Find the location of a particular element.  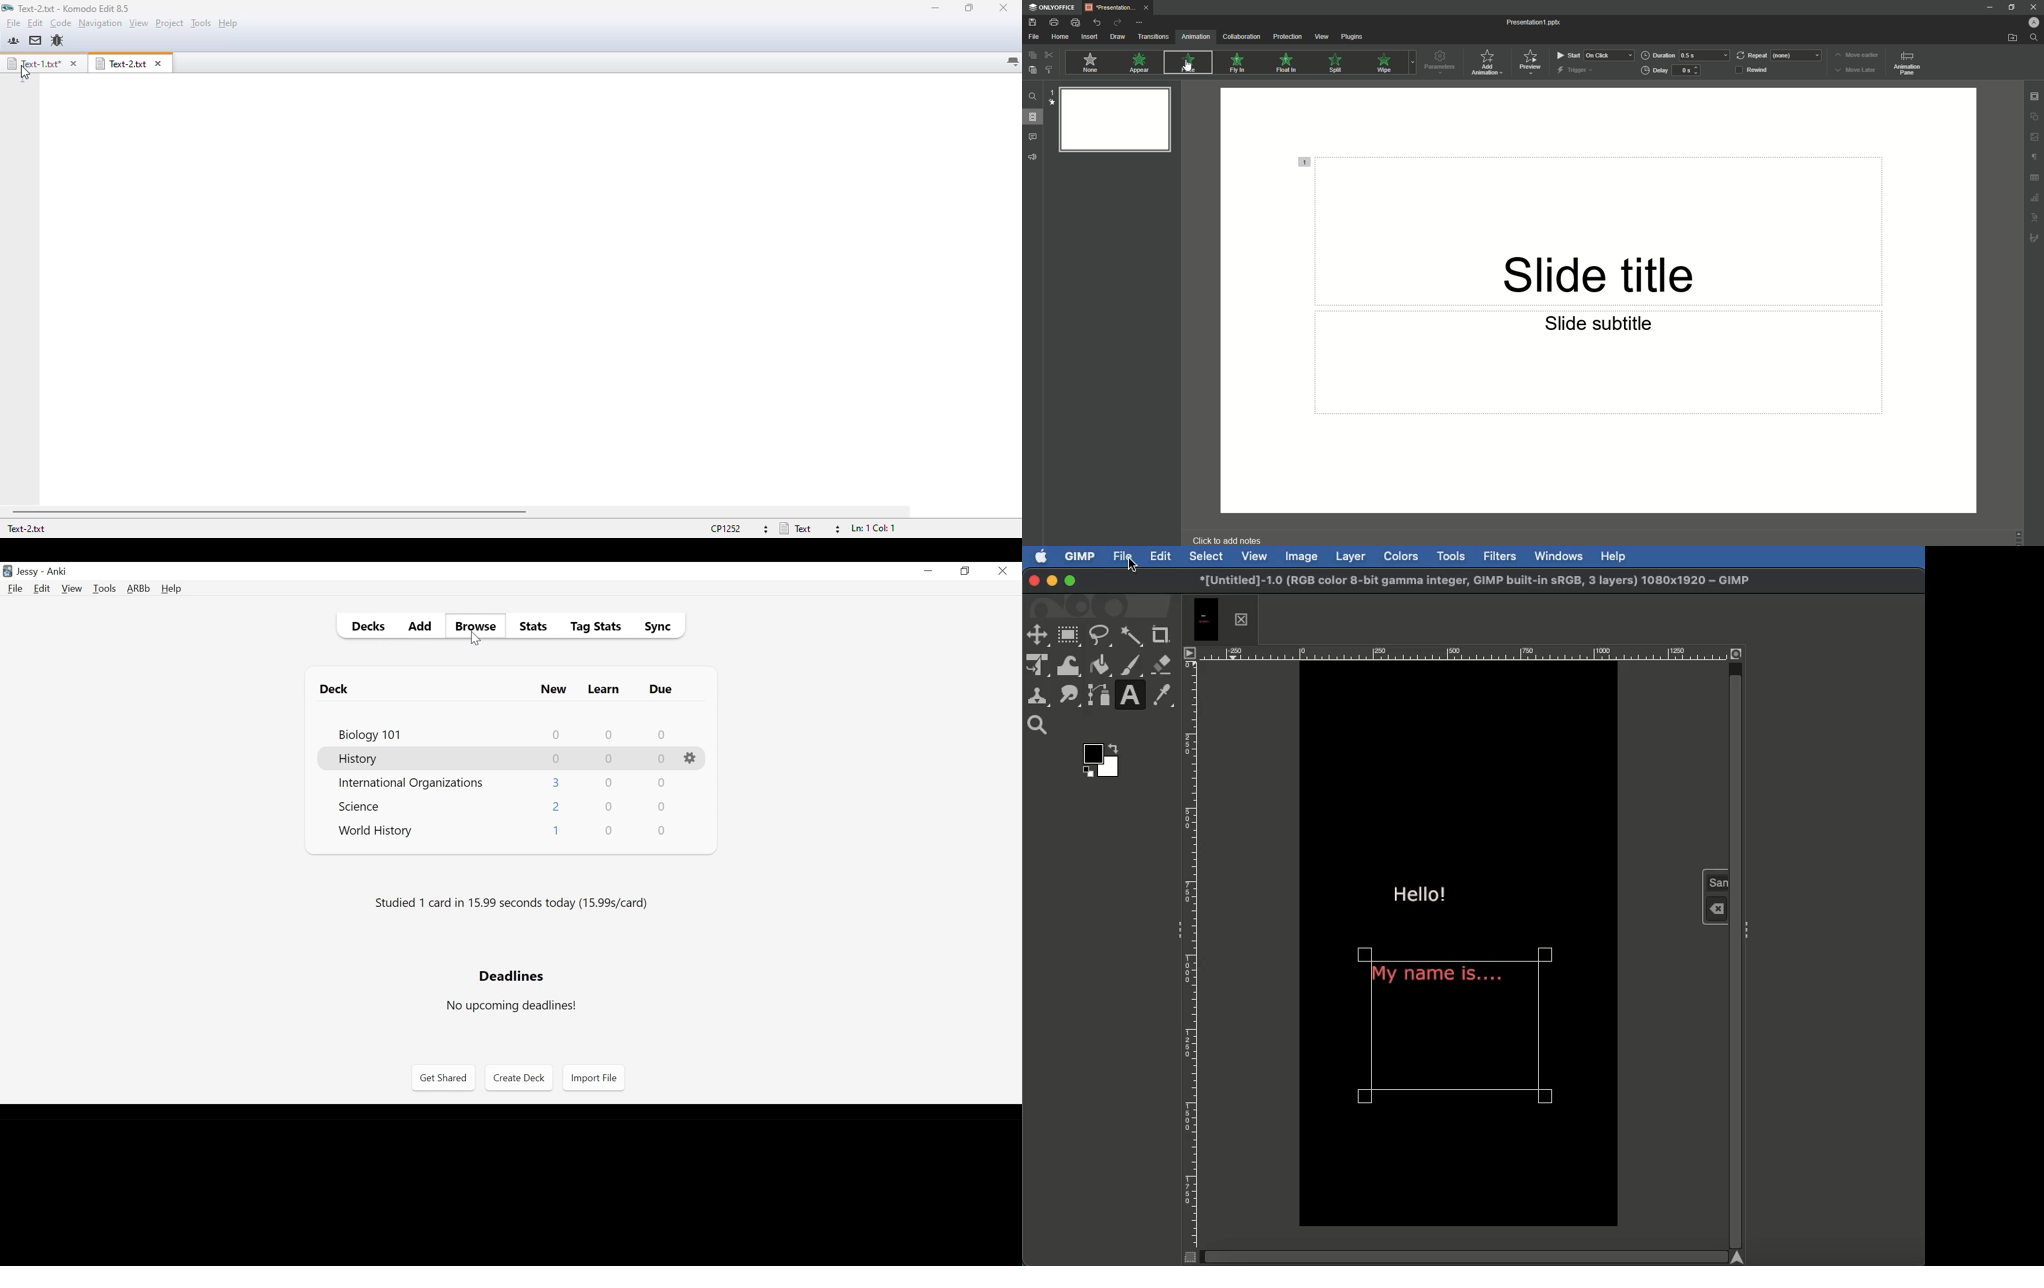

Stats is located at coordinates (534, 627).